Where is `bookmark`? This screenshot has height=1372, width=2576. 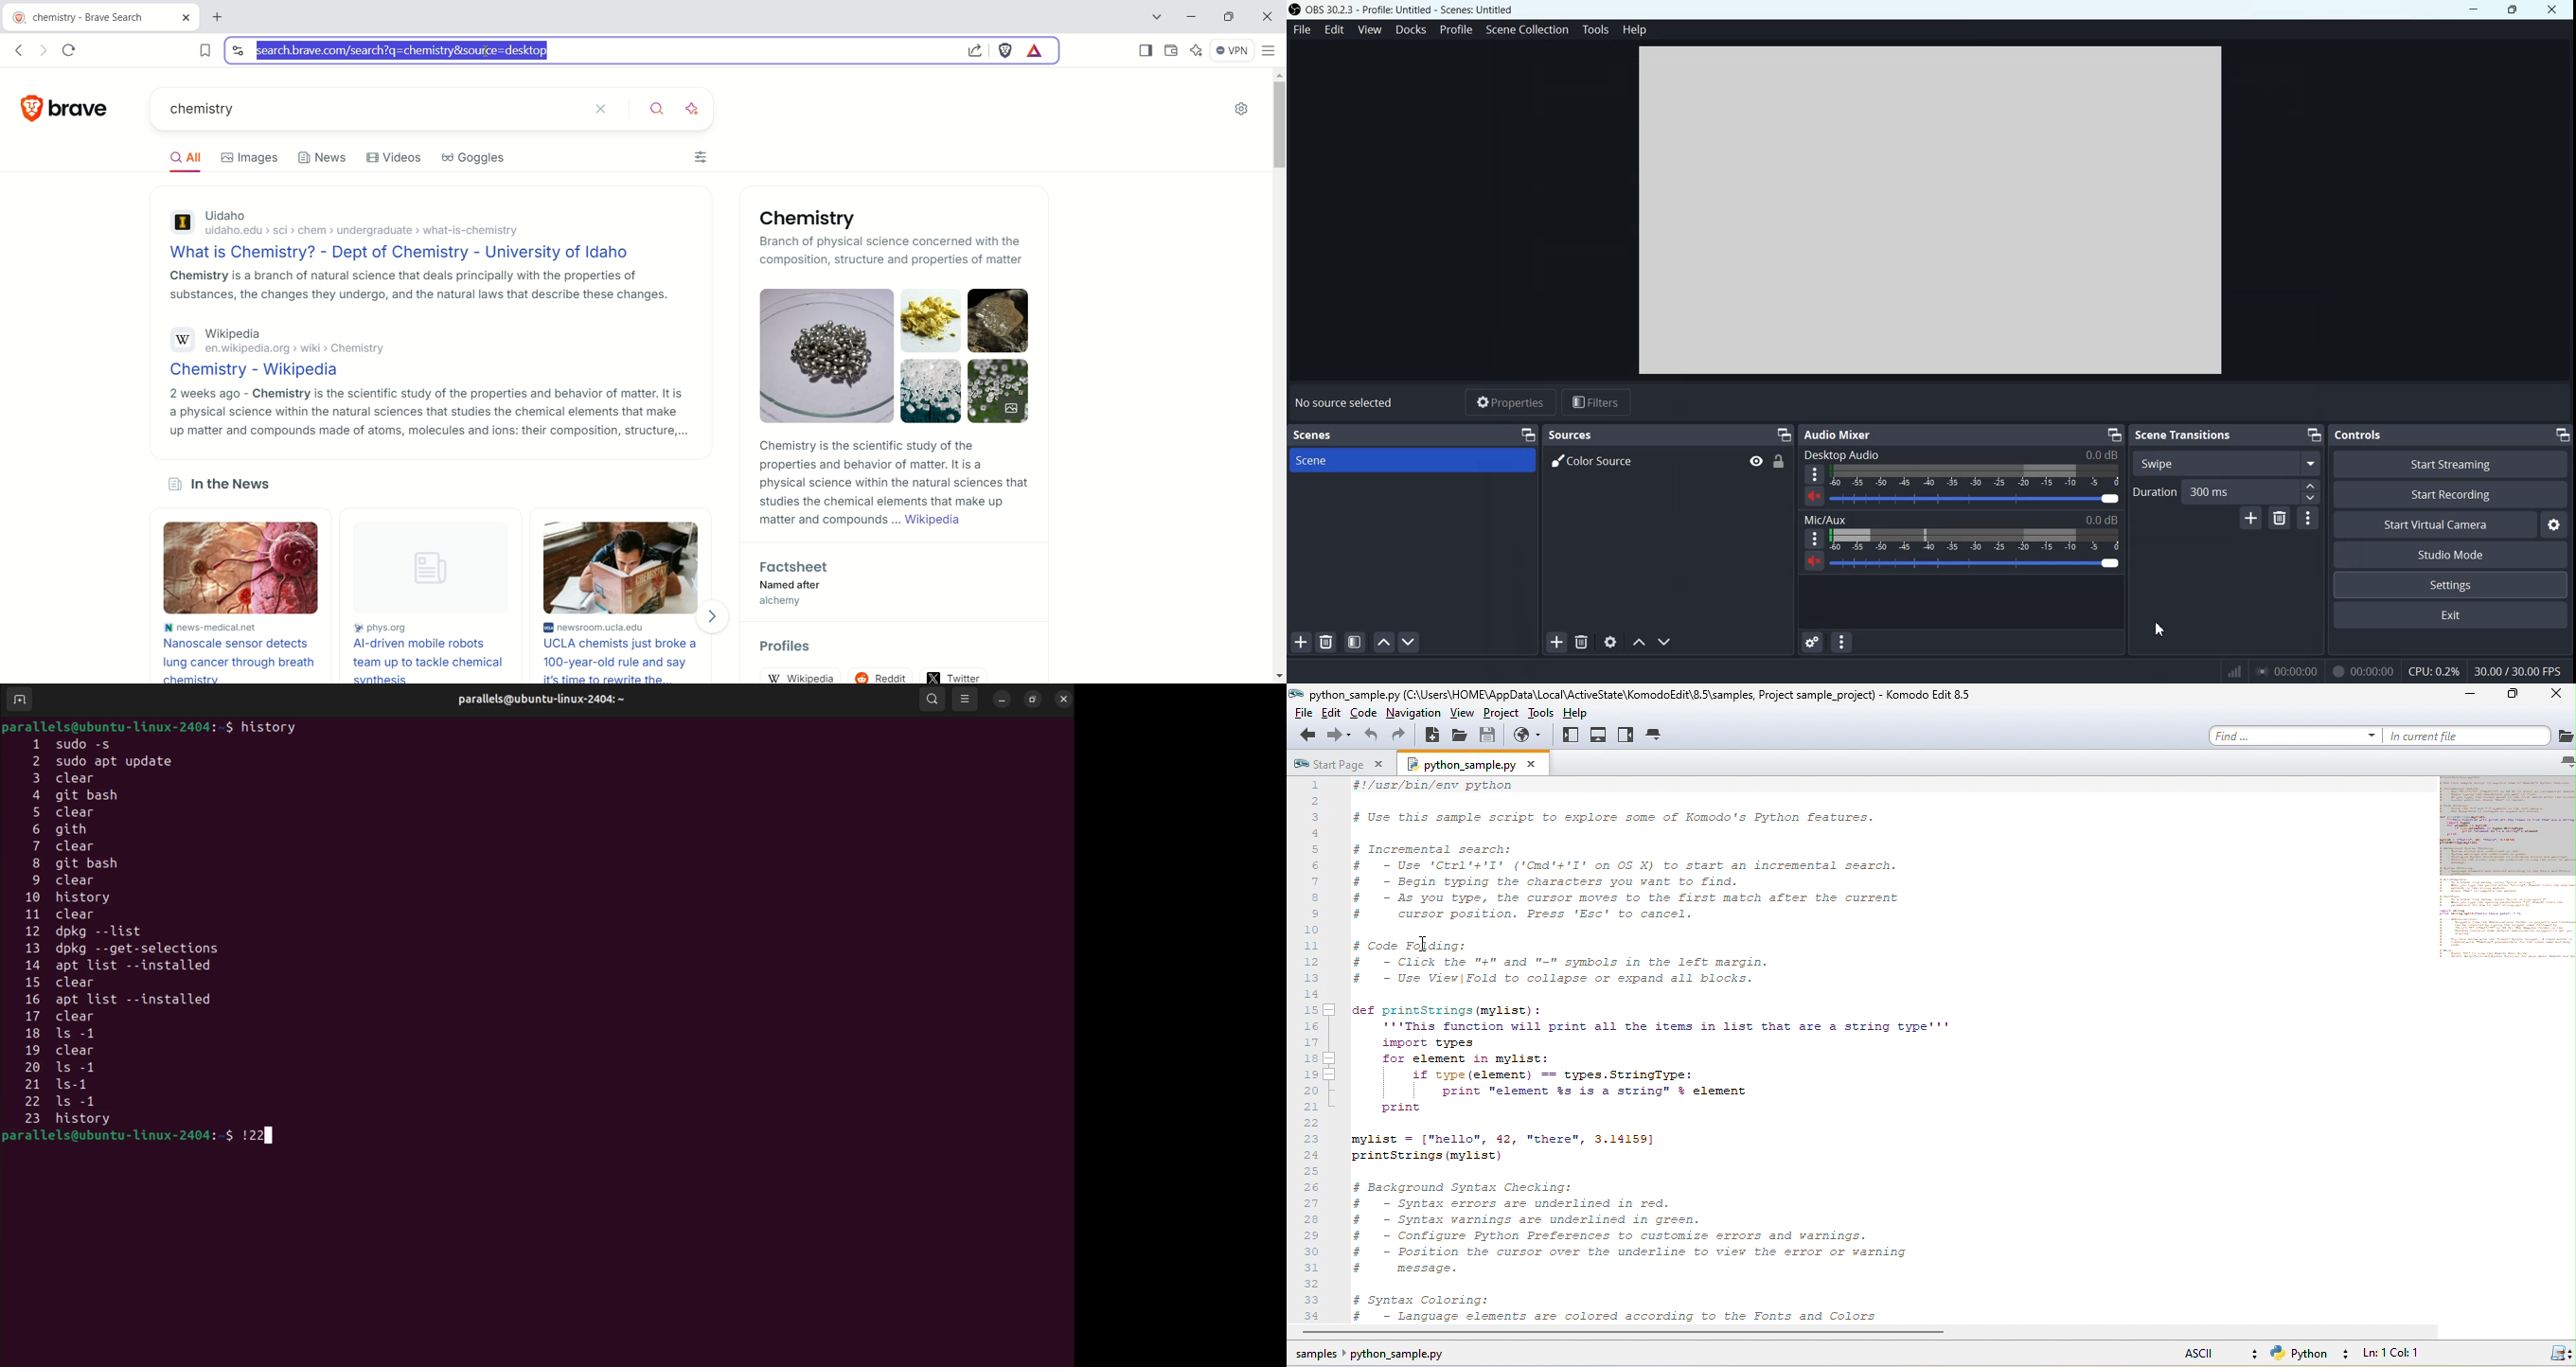 bookmark is located at coordinates (198, 50).